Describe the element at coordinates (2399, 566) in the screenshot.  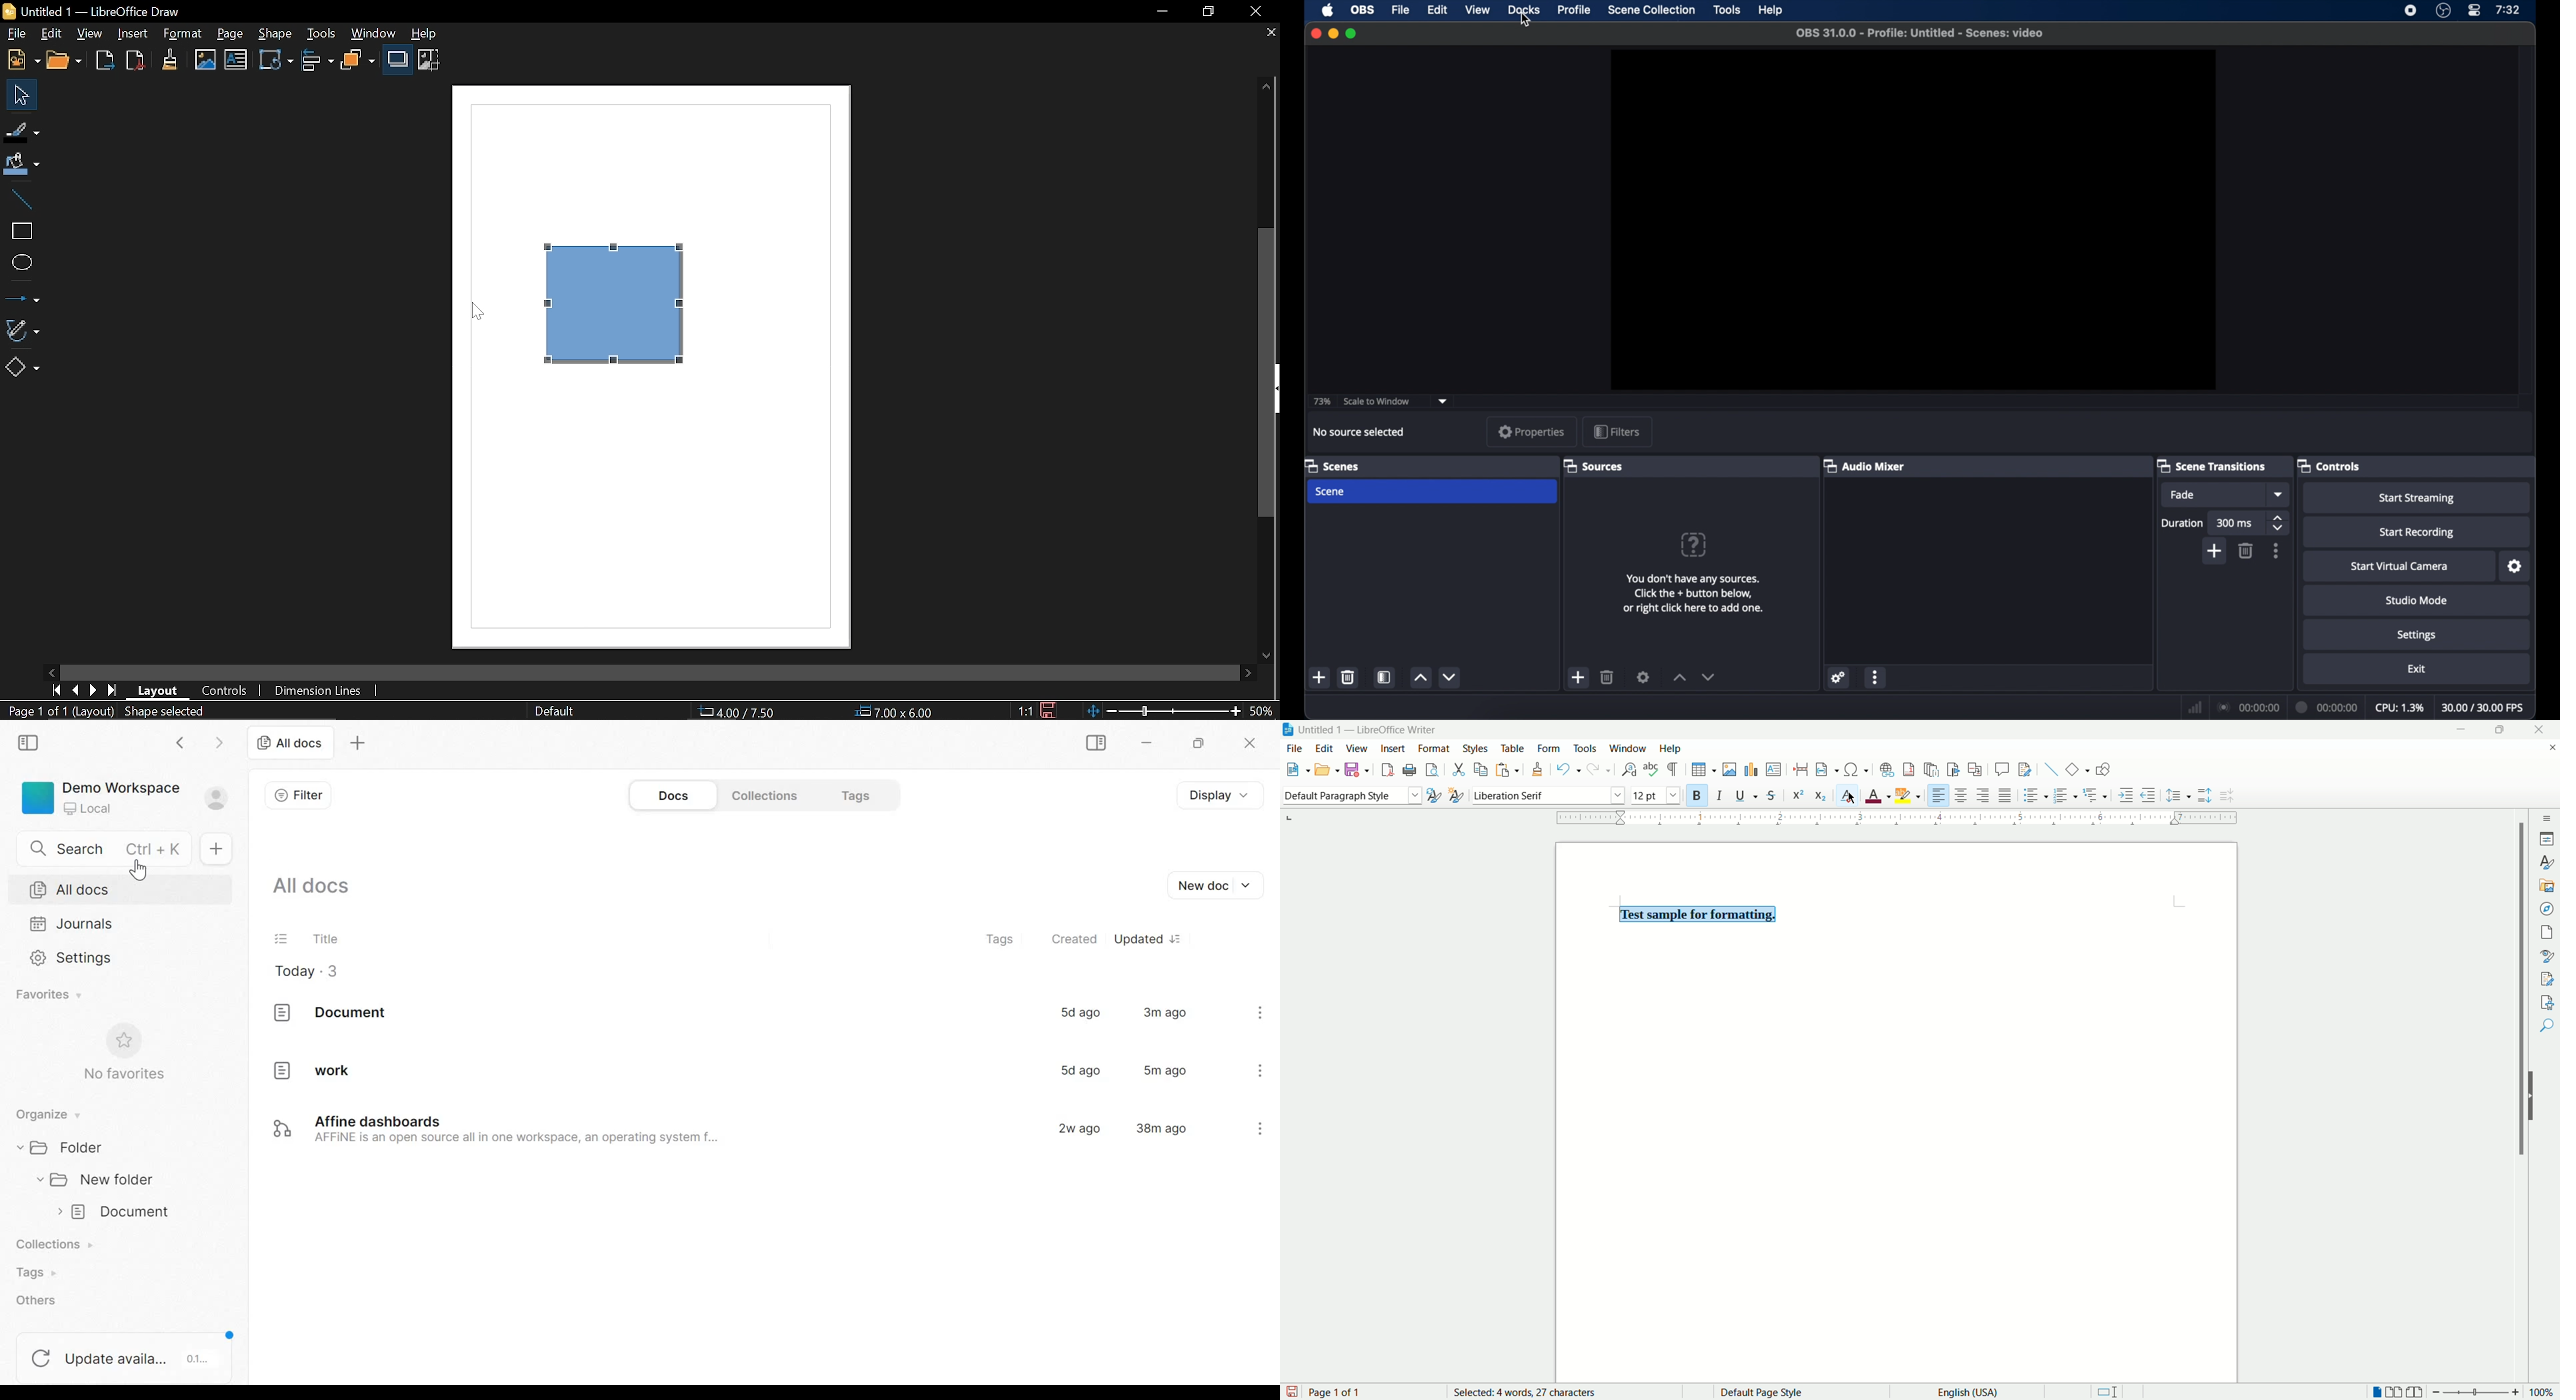
I see `start virtual camera` at that location.